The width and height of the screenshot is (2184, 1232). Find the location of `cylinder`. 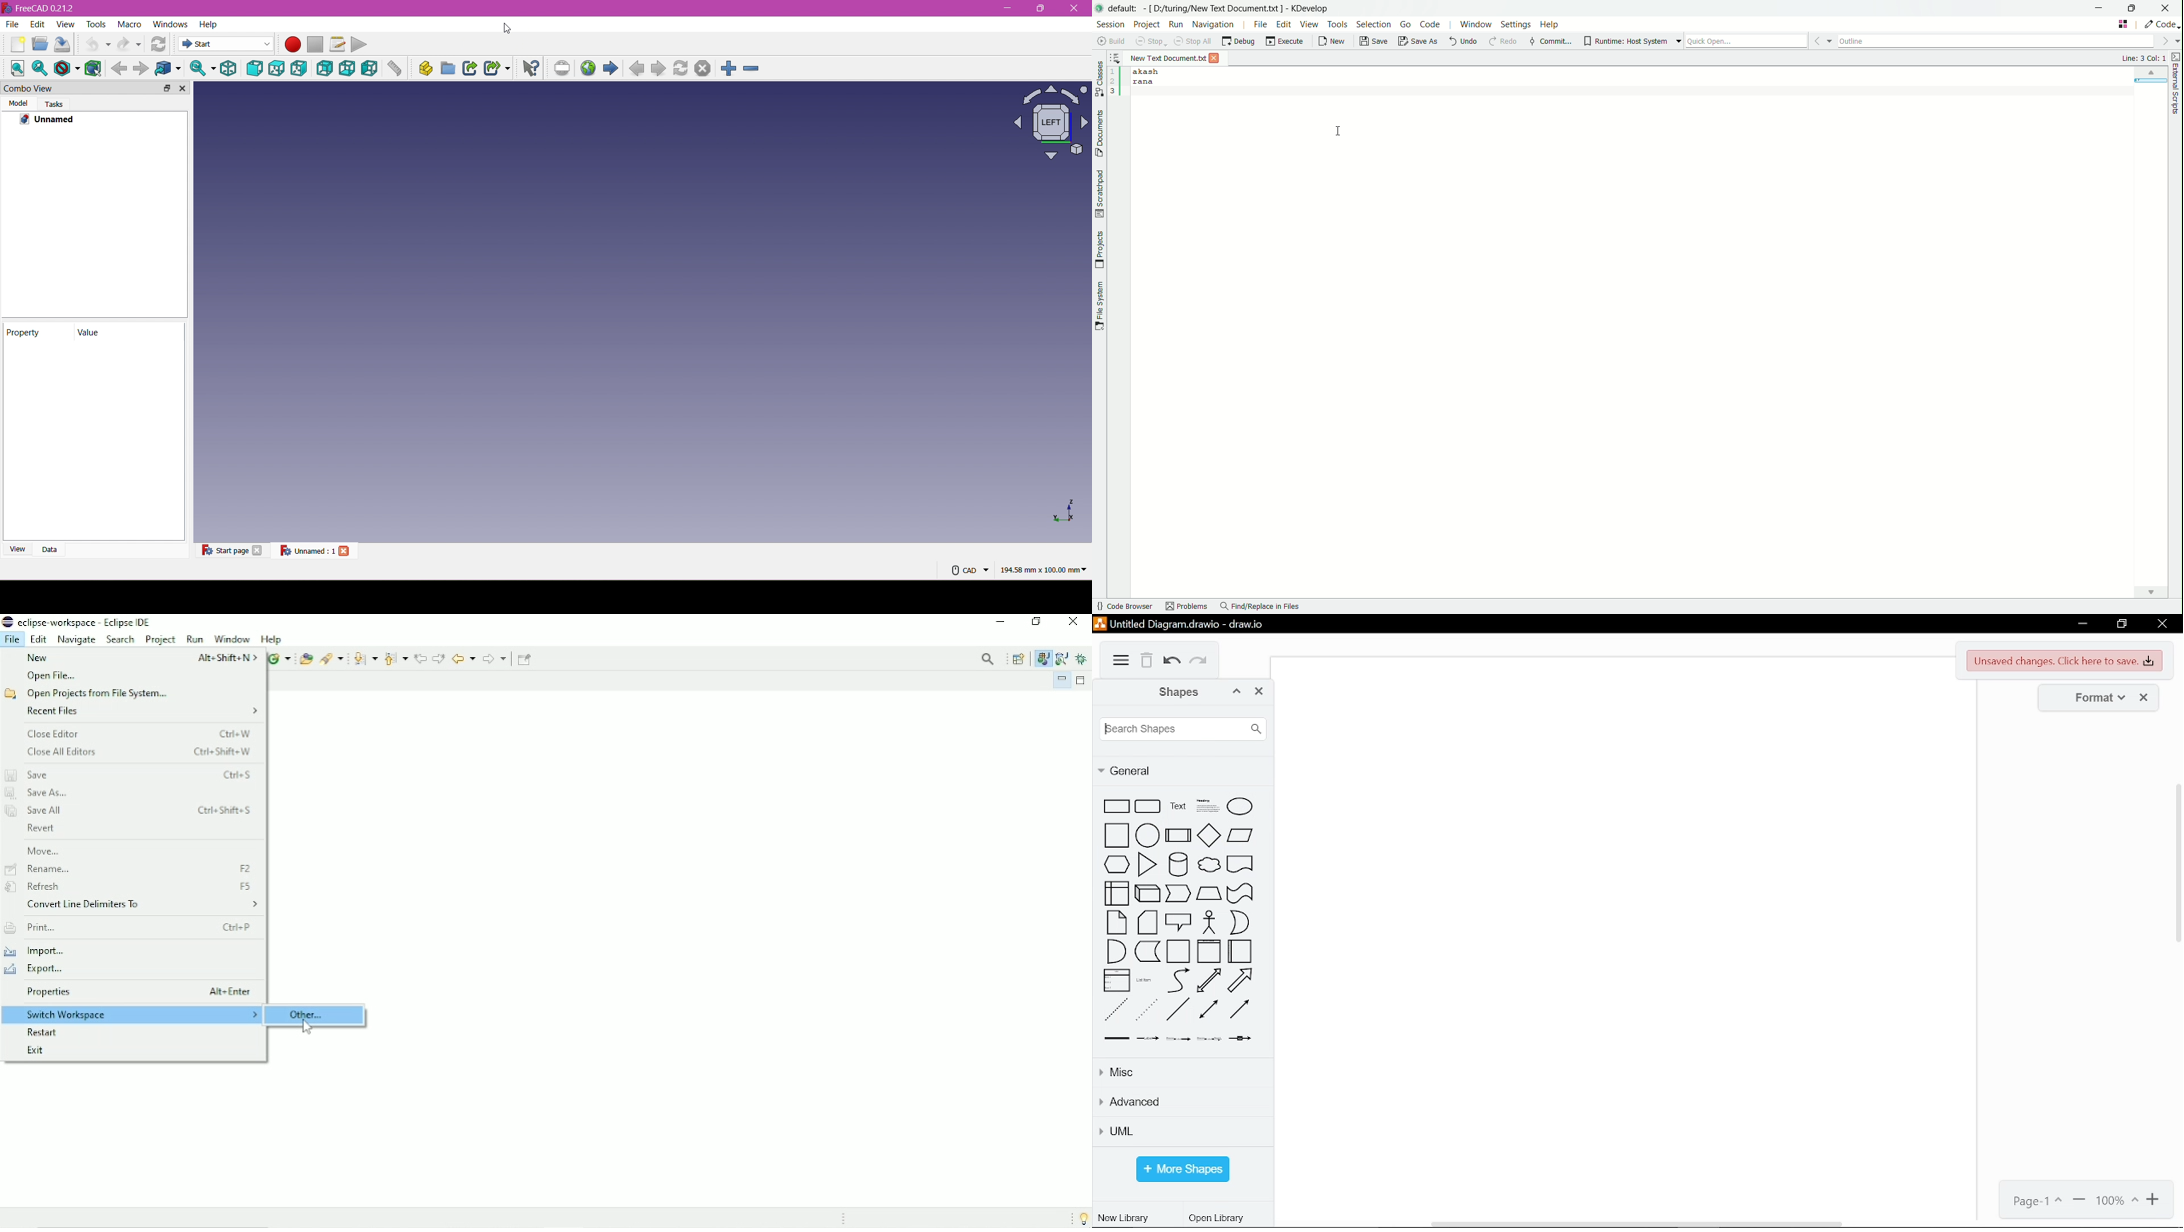

cylinder is located at coordinates (1176, 866).